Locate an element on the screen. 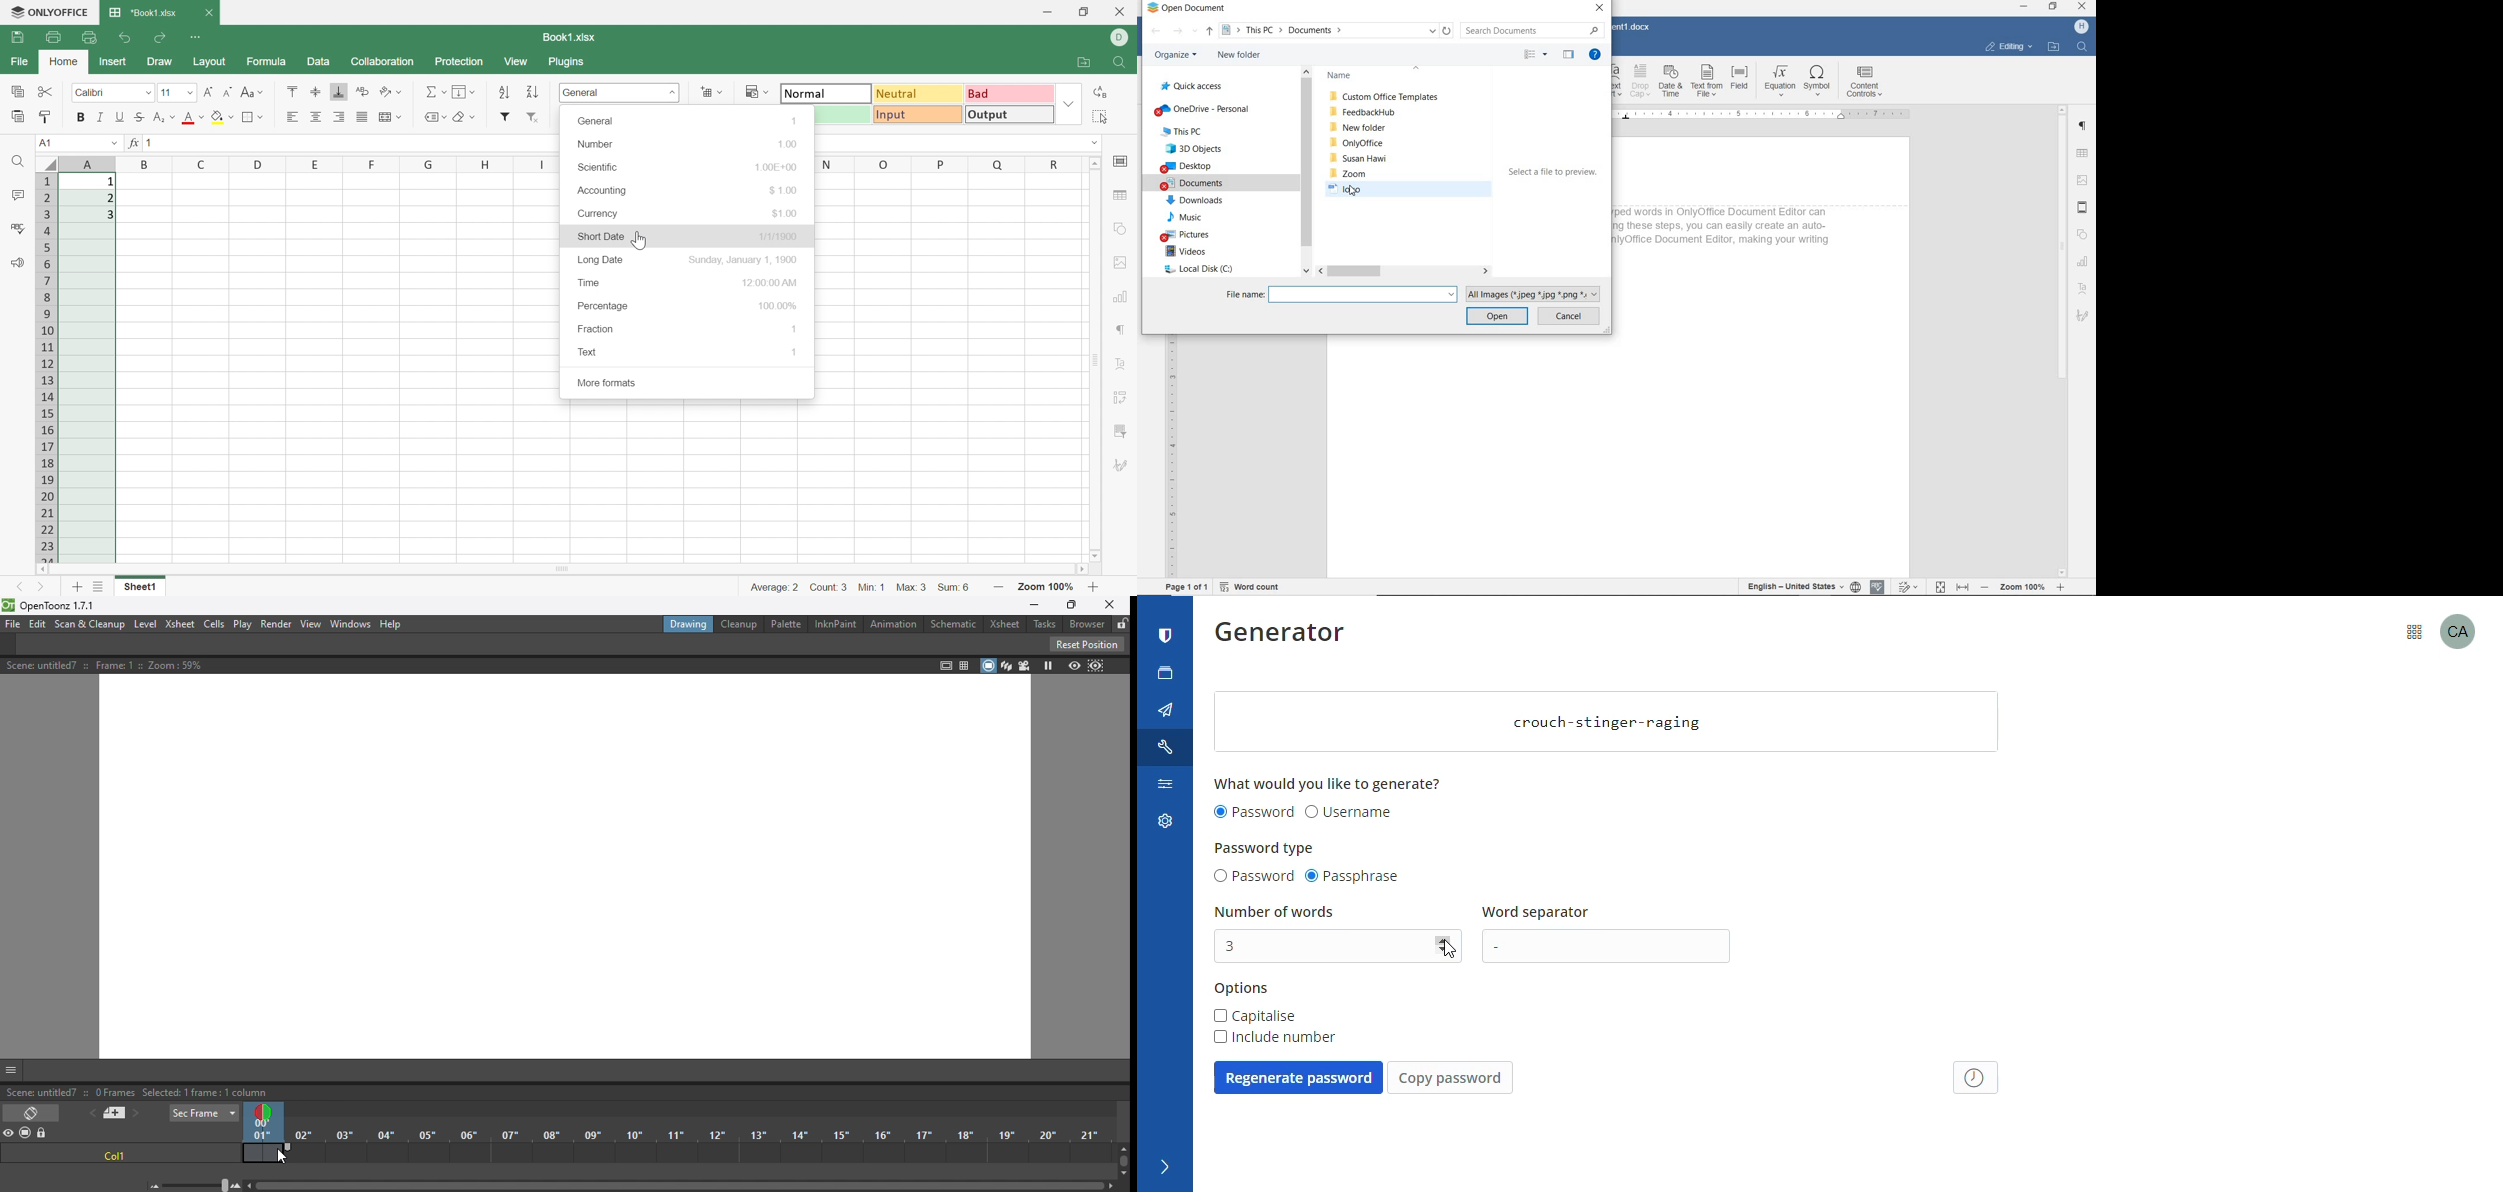 The height and width of the screenshot is (1204, 2520). Find is located at coordinates (17, 162).